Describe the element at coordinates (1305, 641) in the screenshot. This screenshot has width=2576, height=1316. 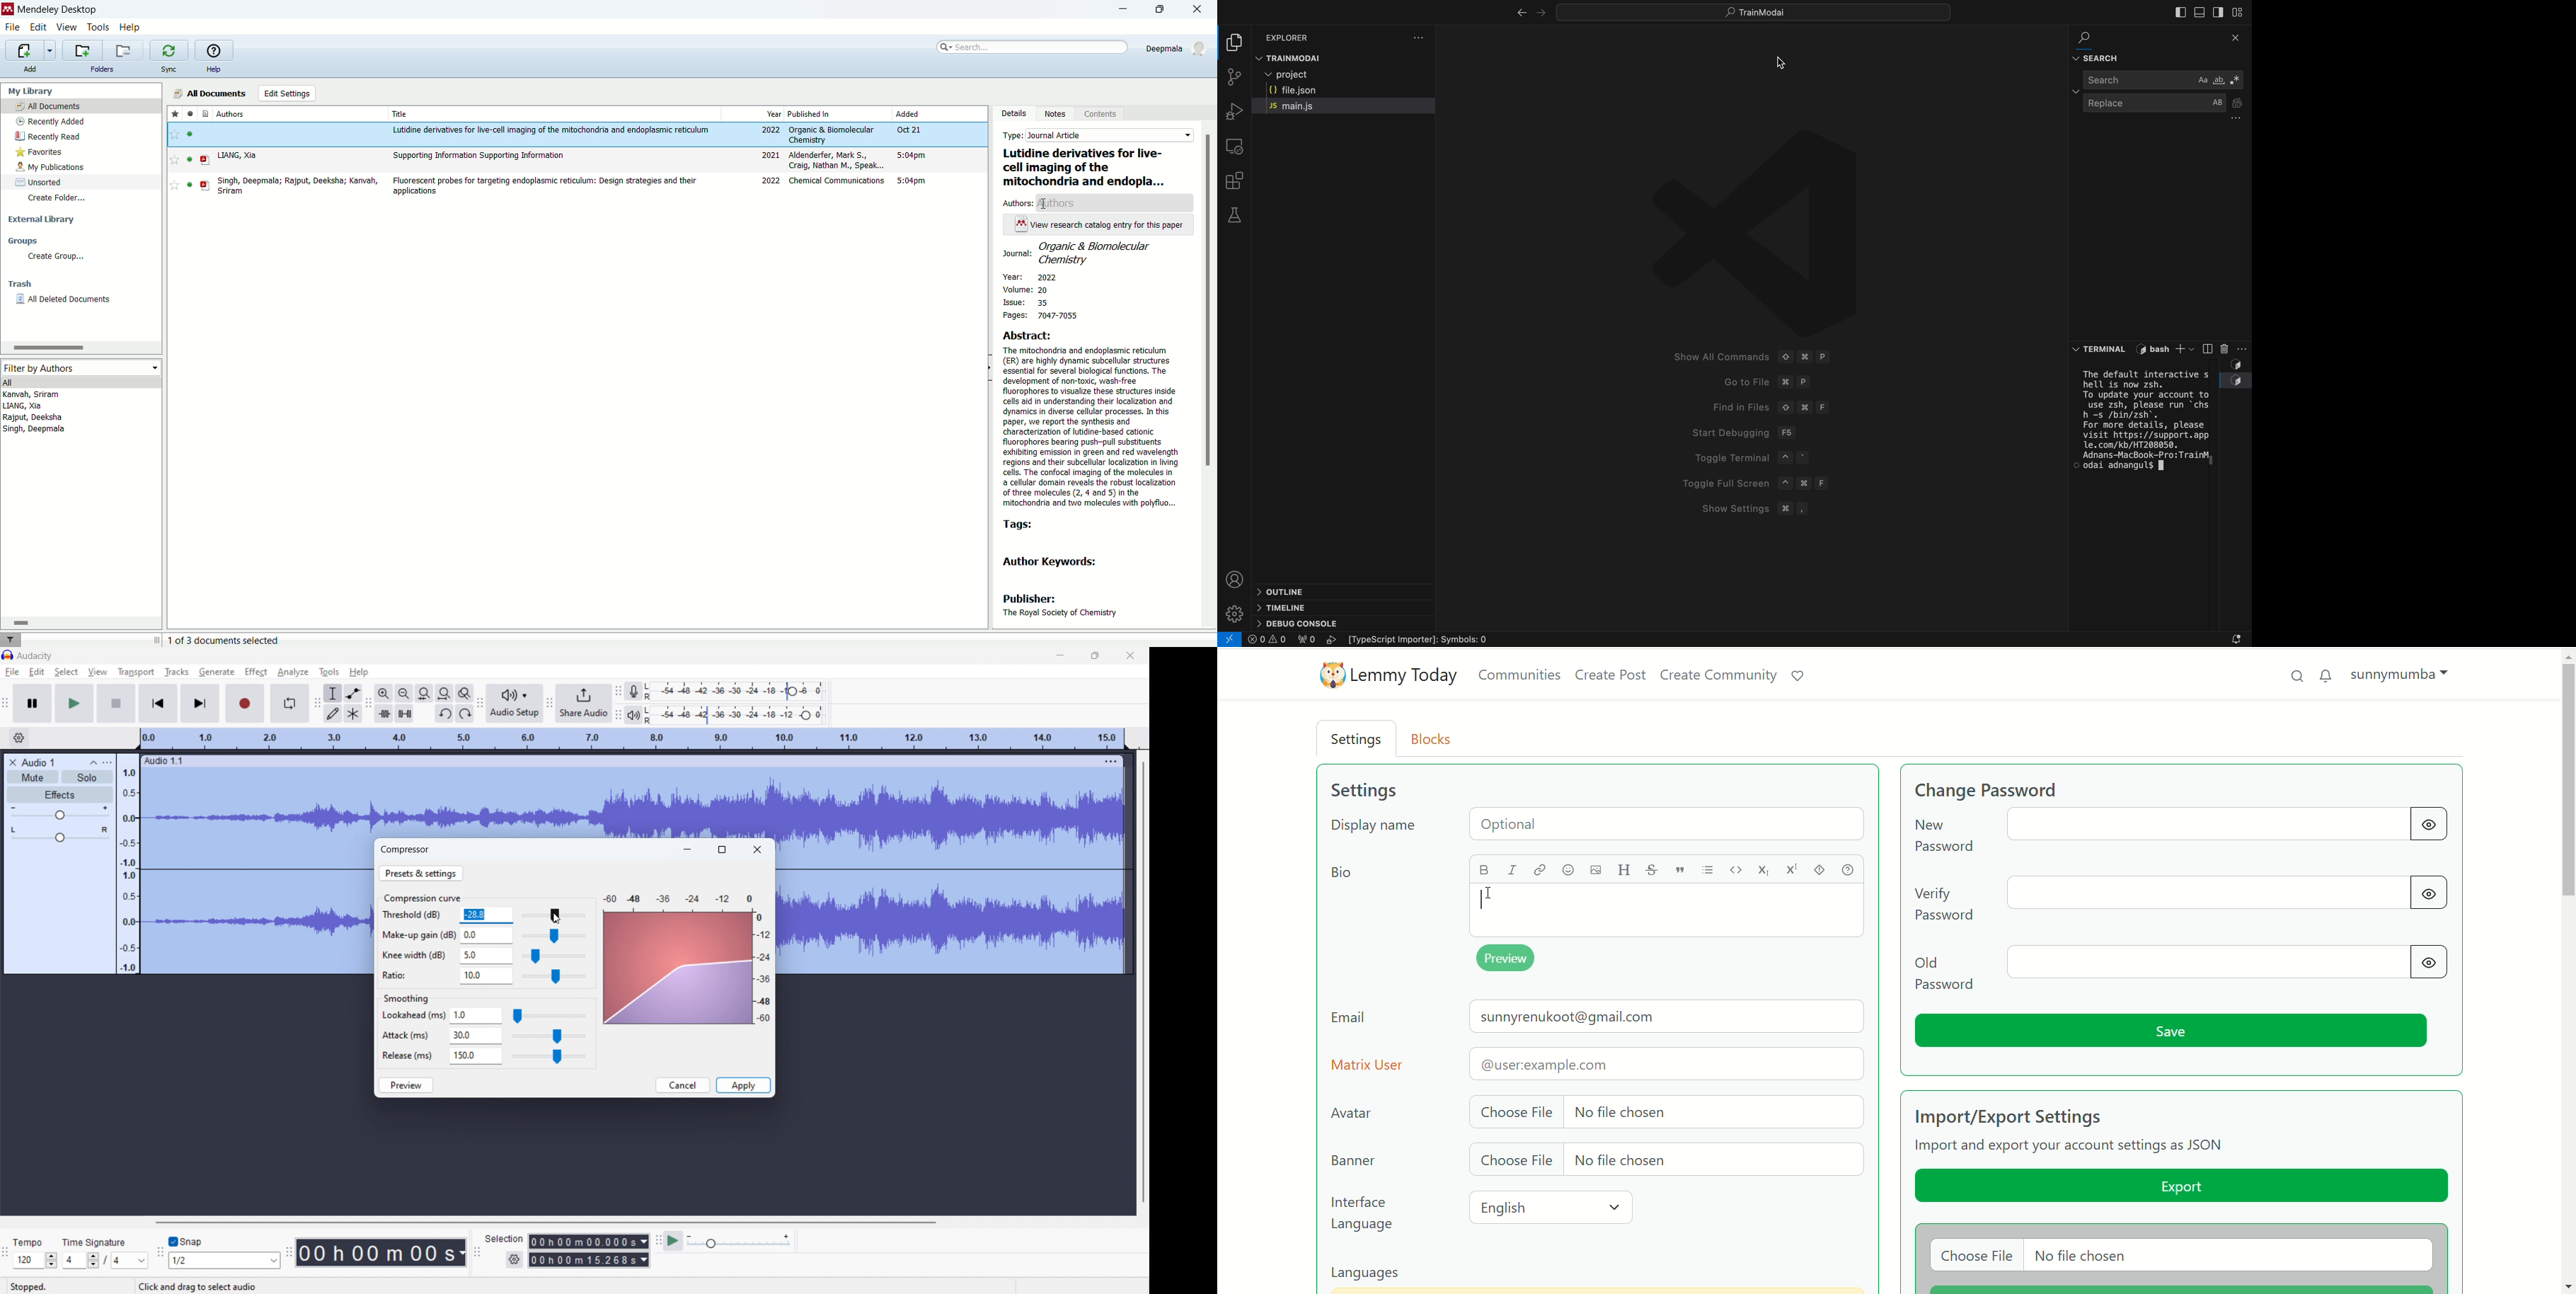
I see `Flg` at that location.